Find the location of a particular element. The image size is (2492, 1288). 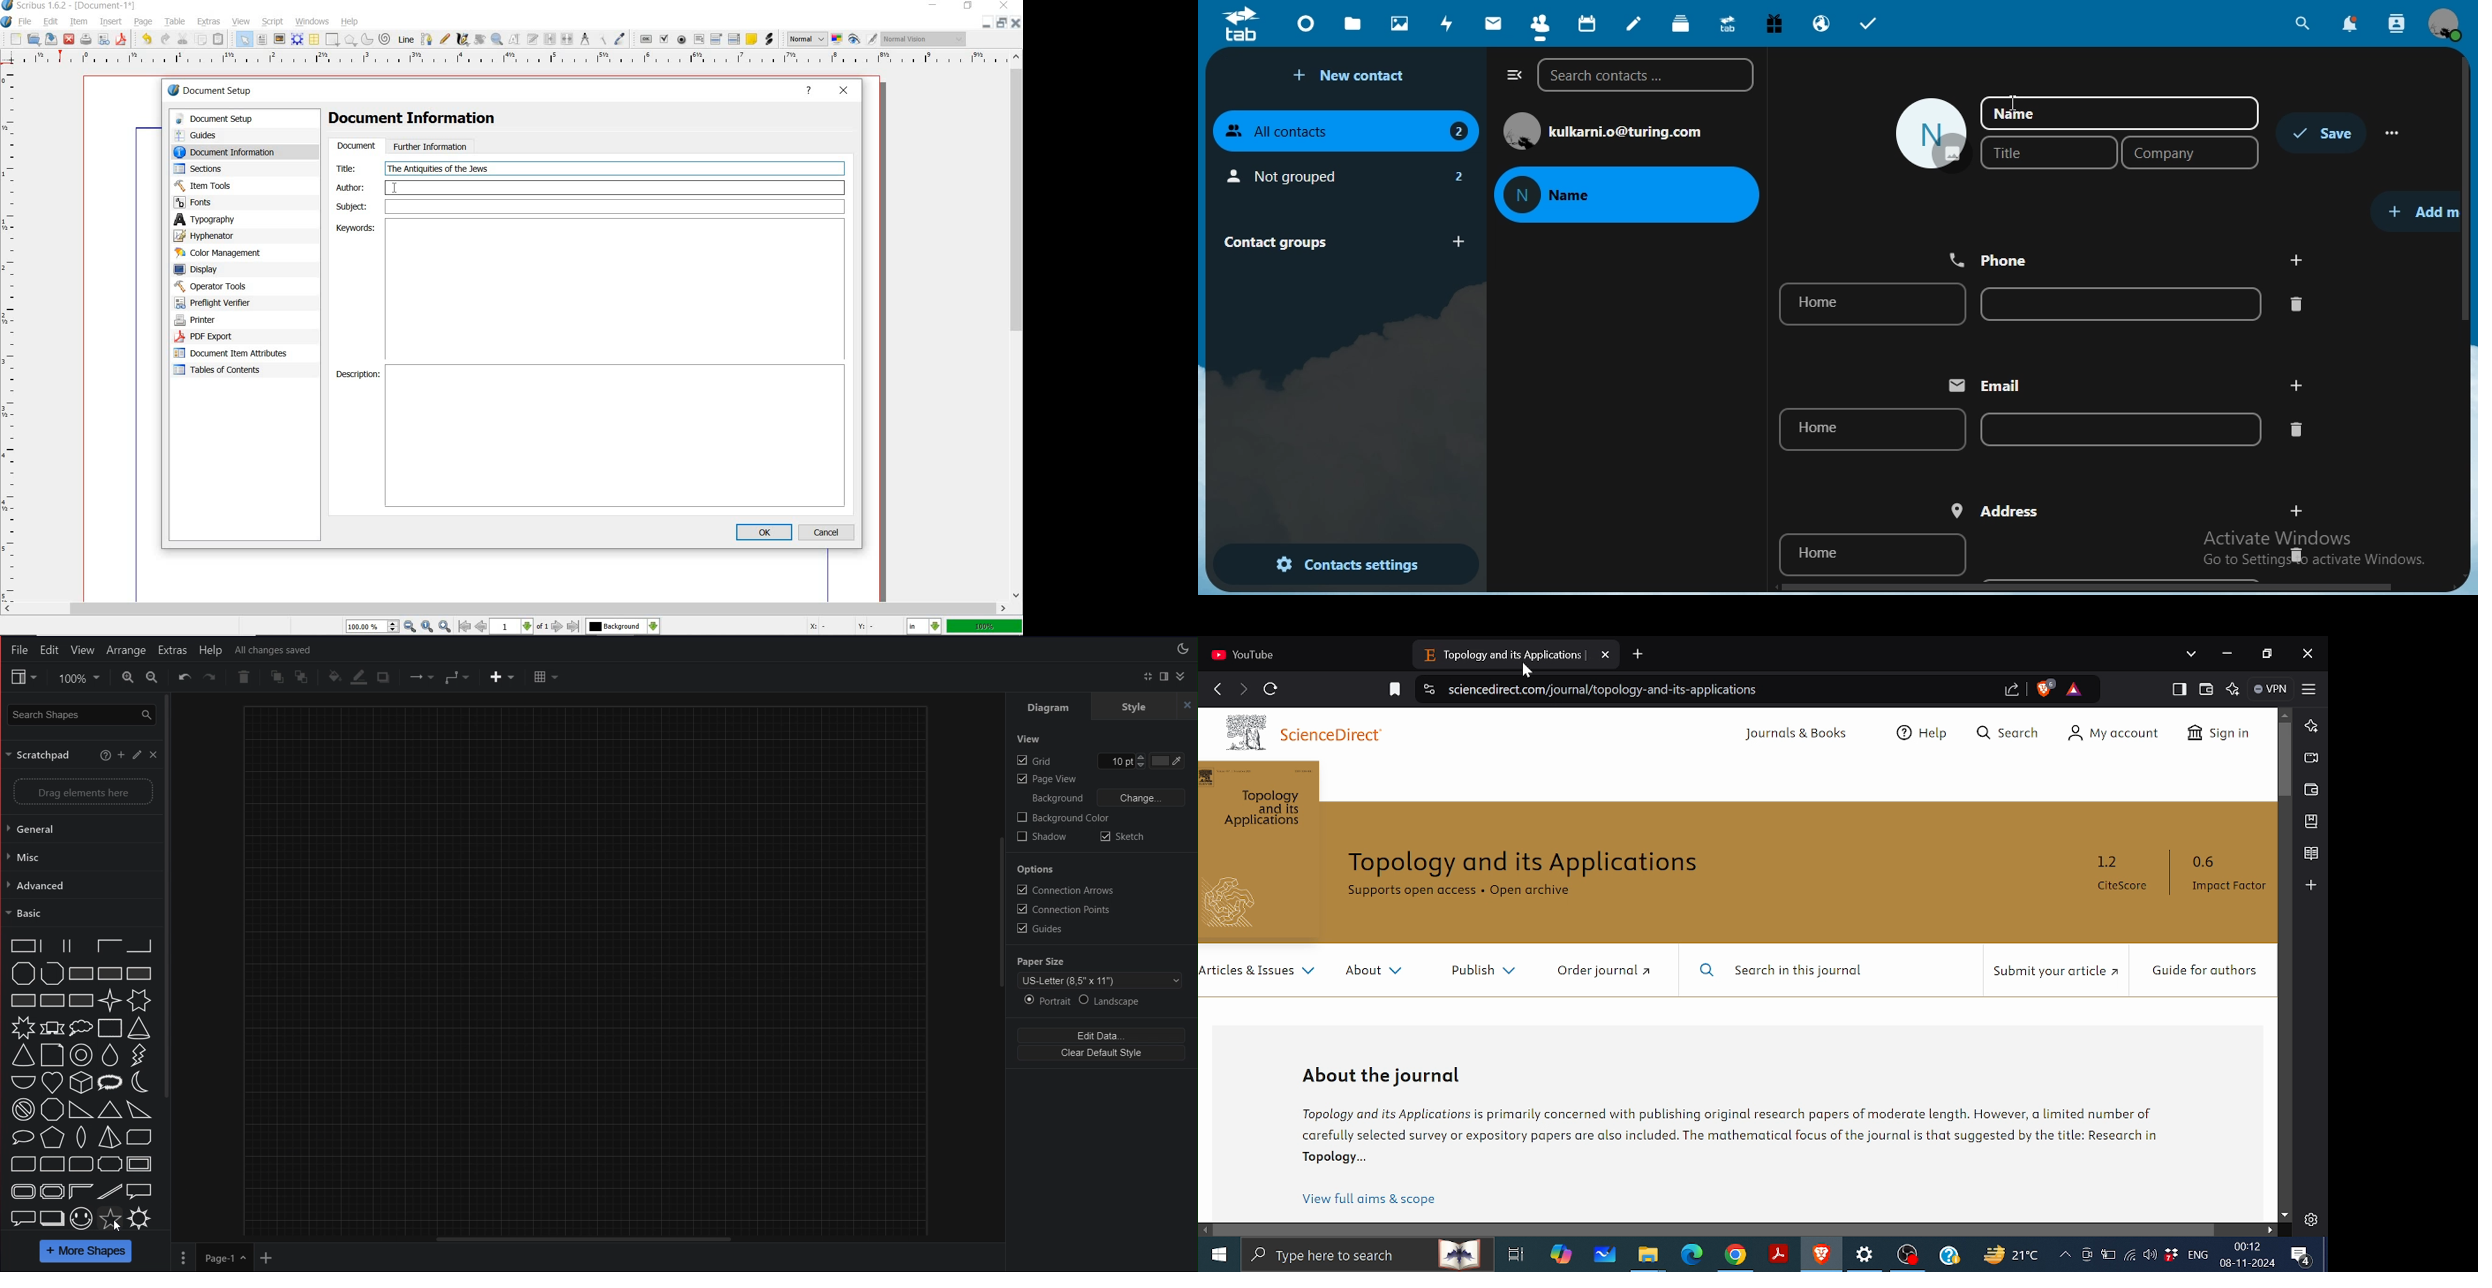

pentagon is located at coordinates (52, 1137).